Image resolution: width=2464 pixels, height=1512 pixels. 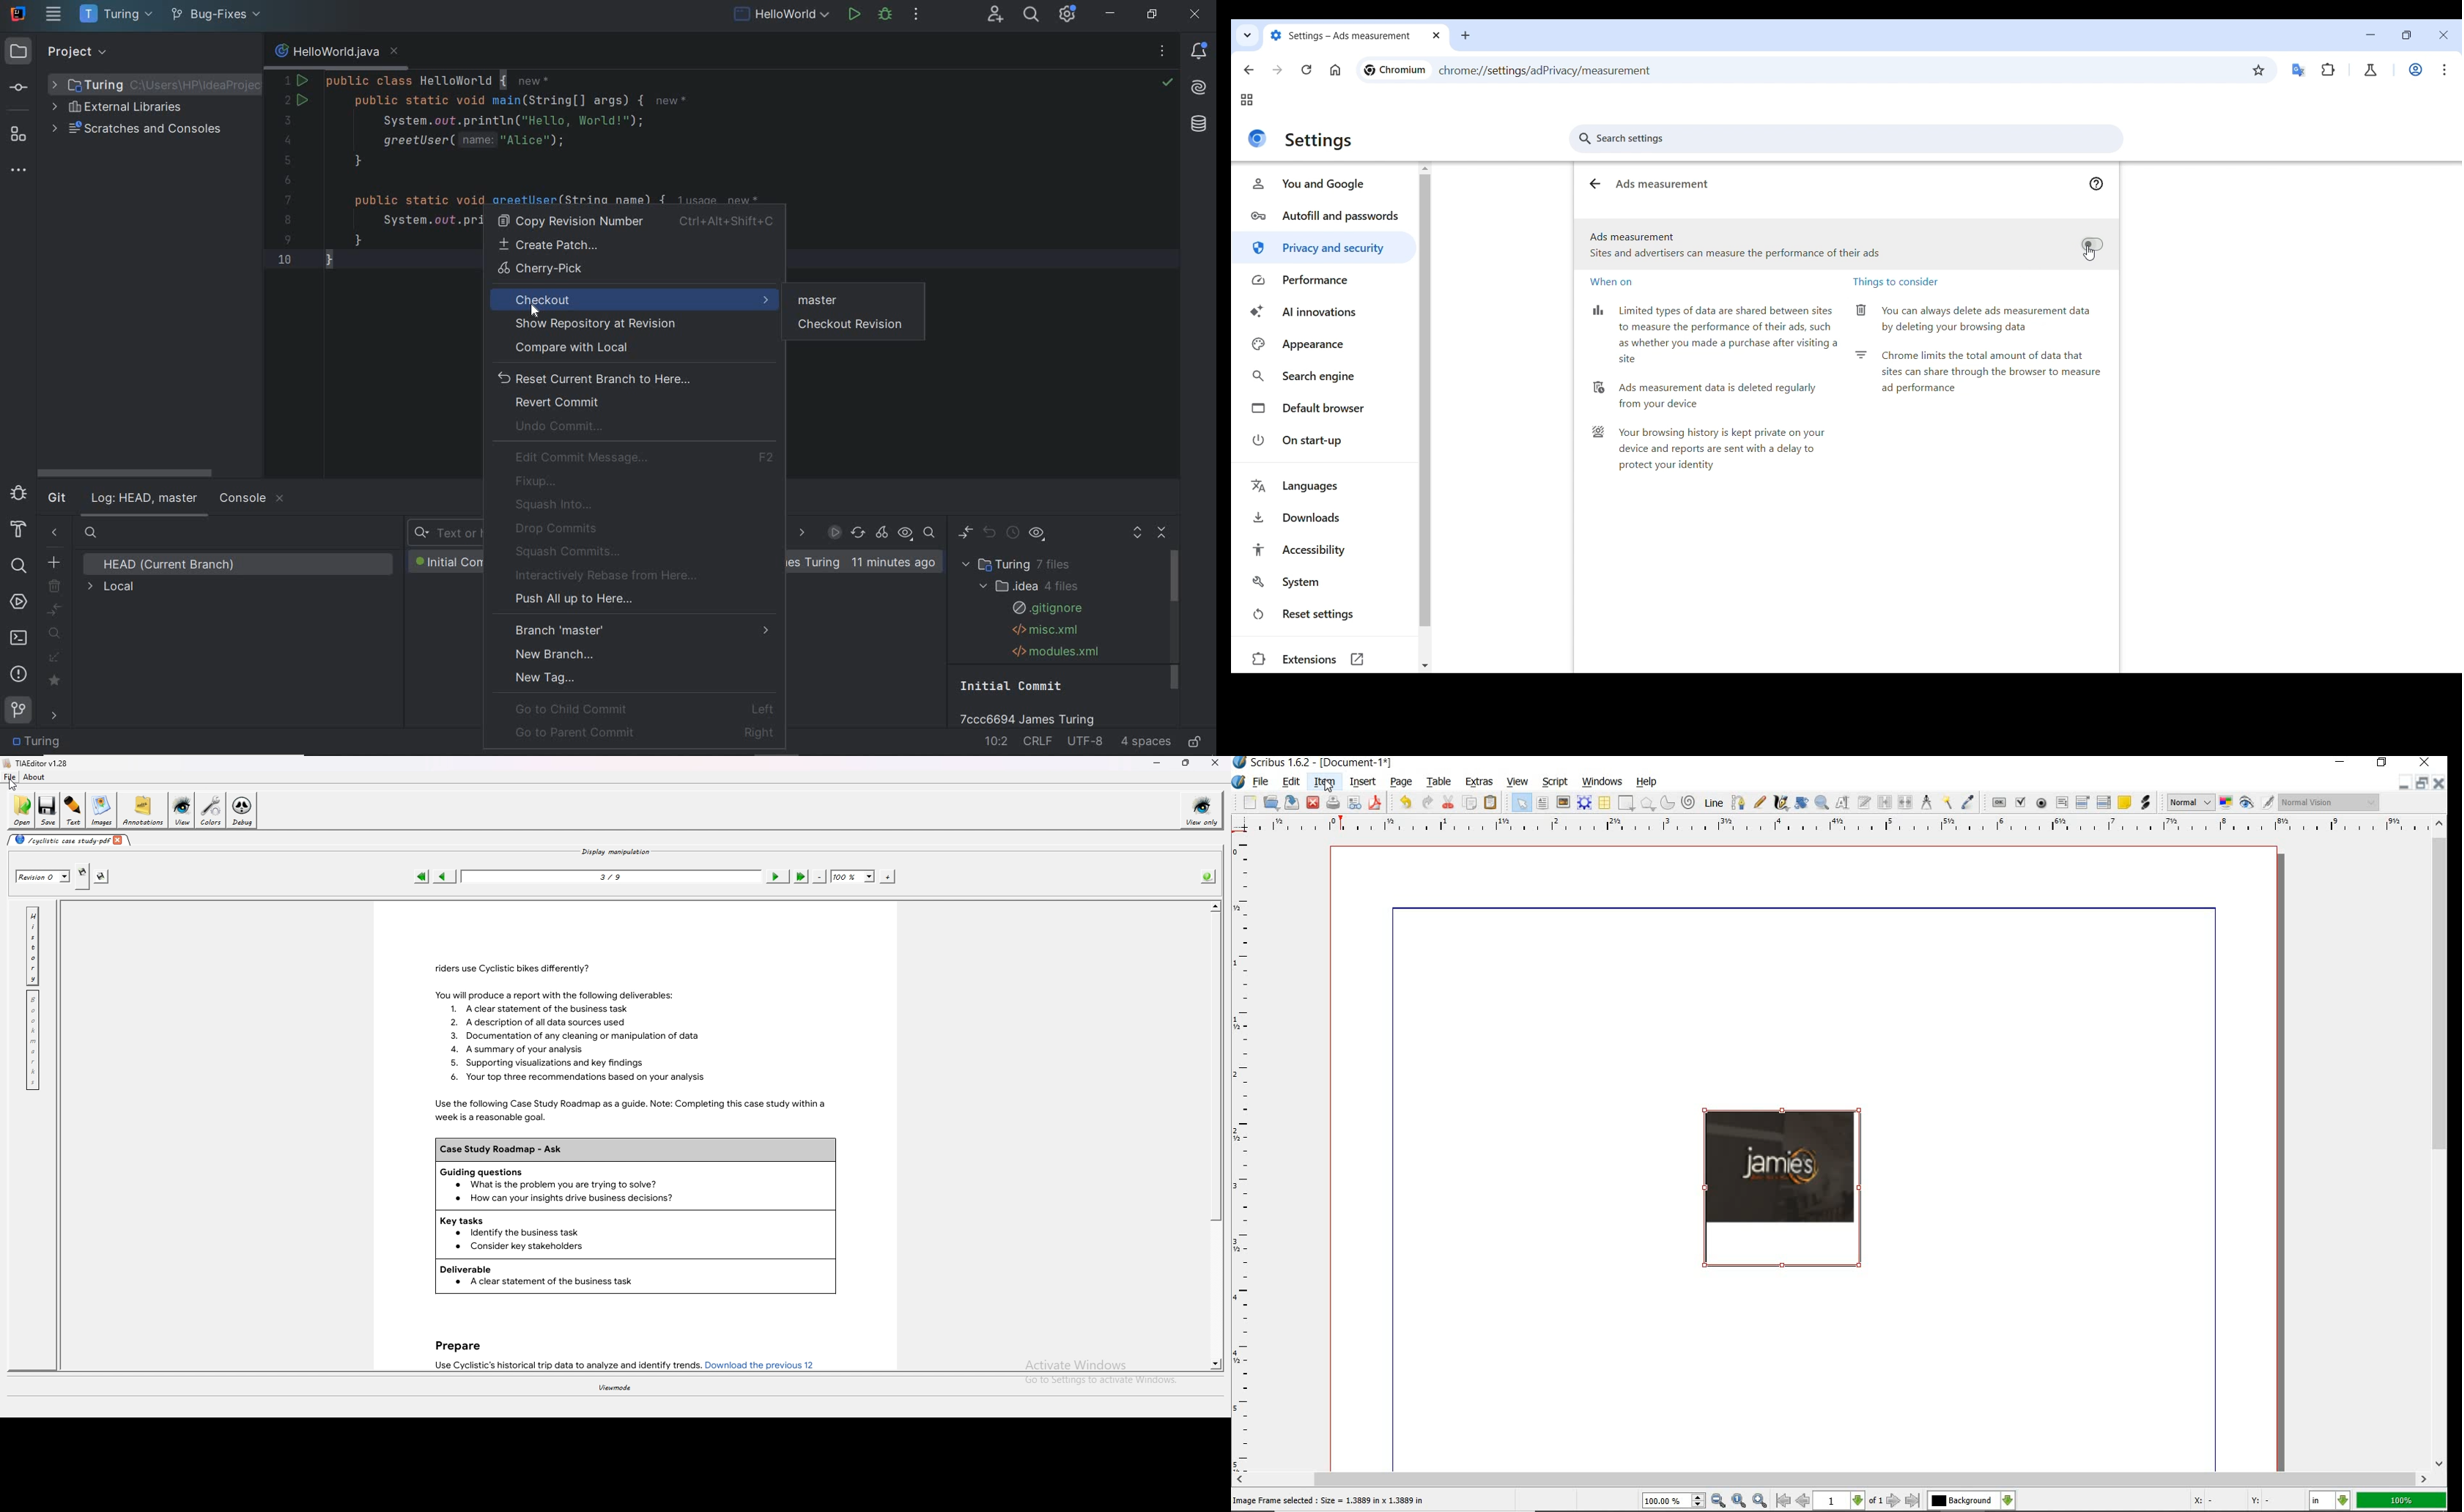 What do you see at coordinates (1719, 1500) in the screenshot?
I see `Zoom Out` at bounding box center [1719, 1500].